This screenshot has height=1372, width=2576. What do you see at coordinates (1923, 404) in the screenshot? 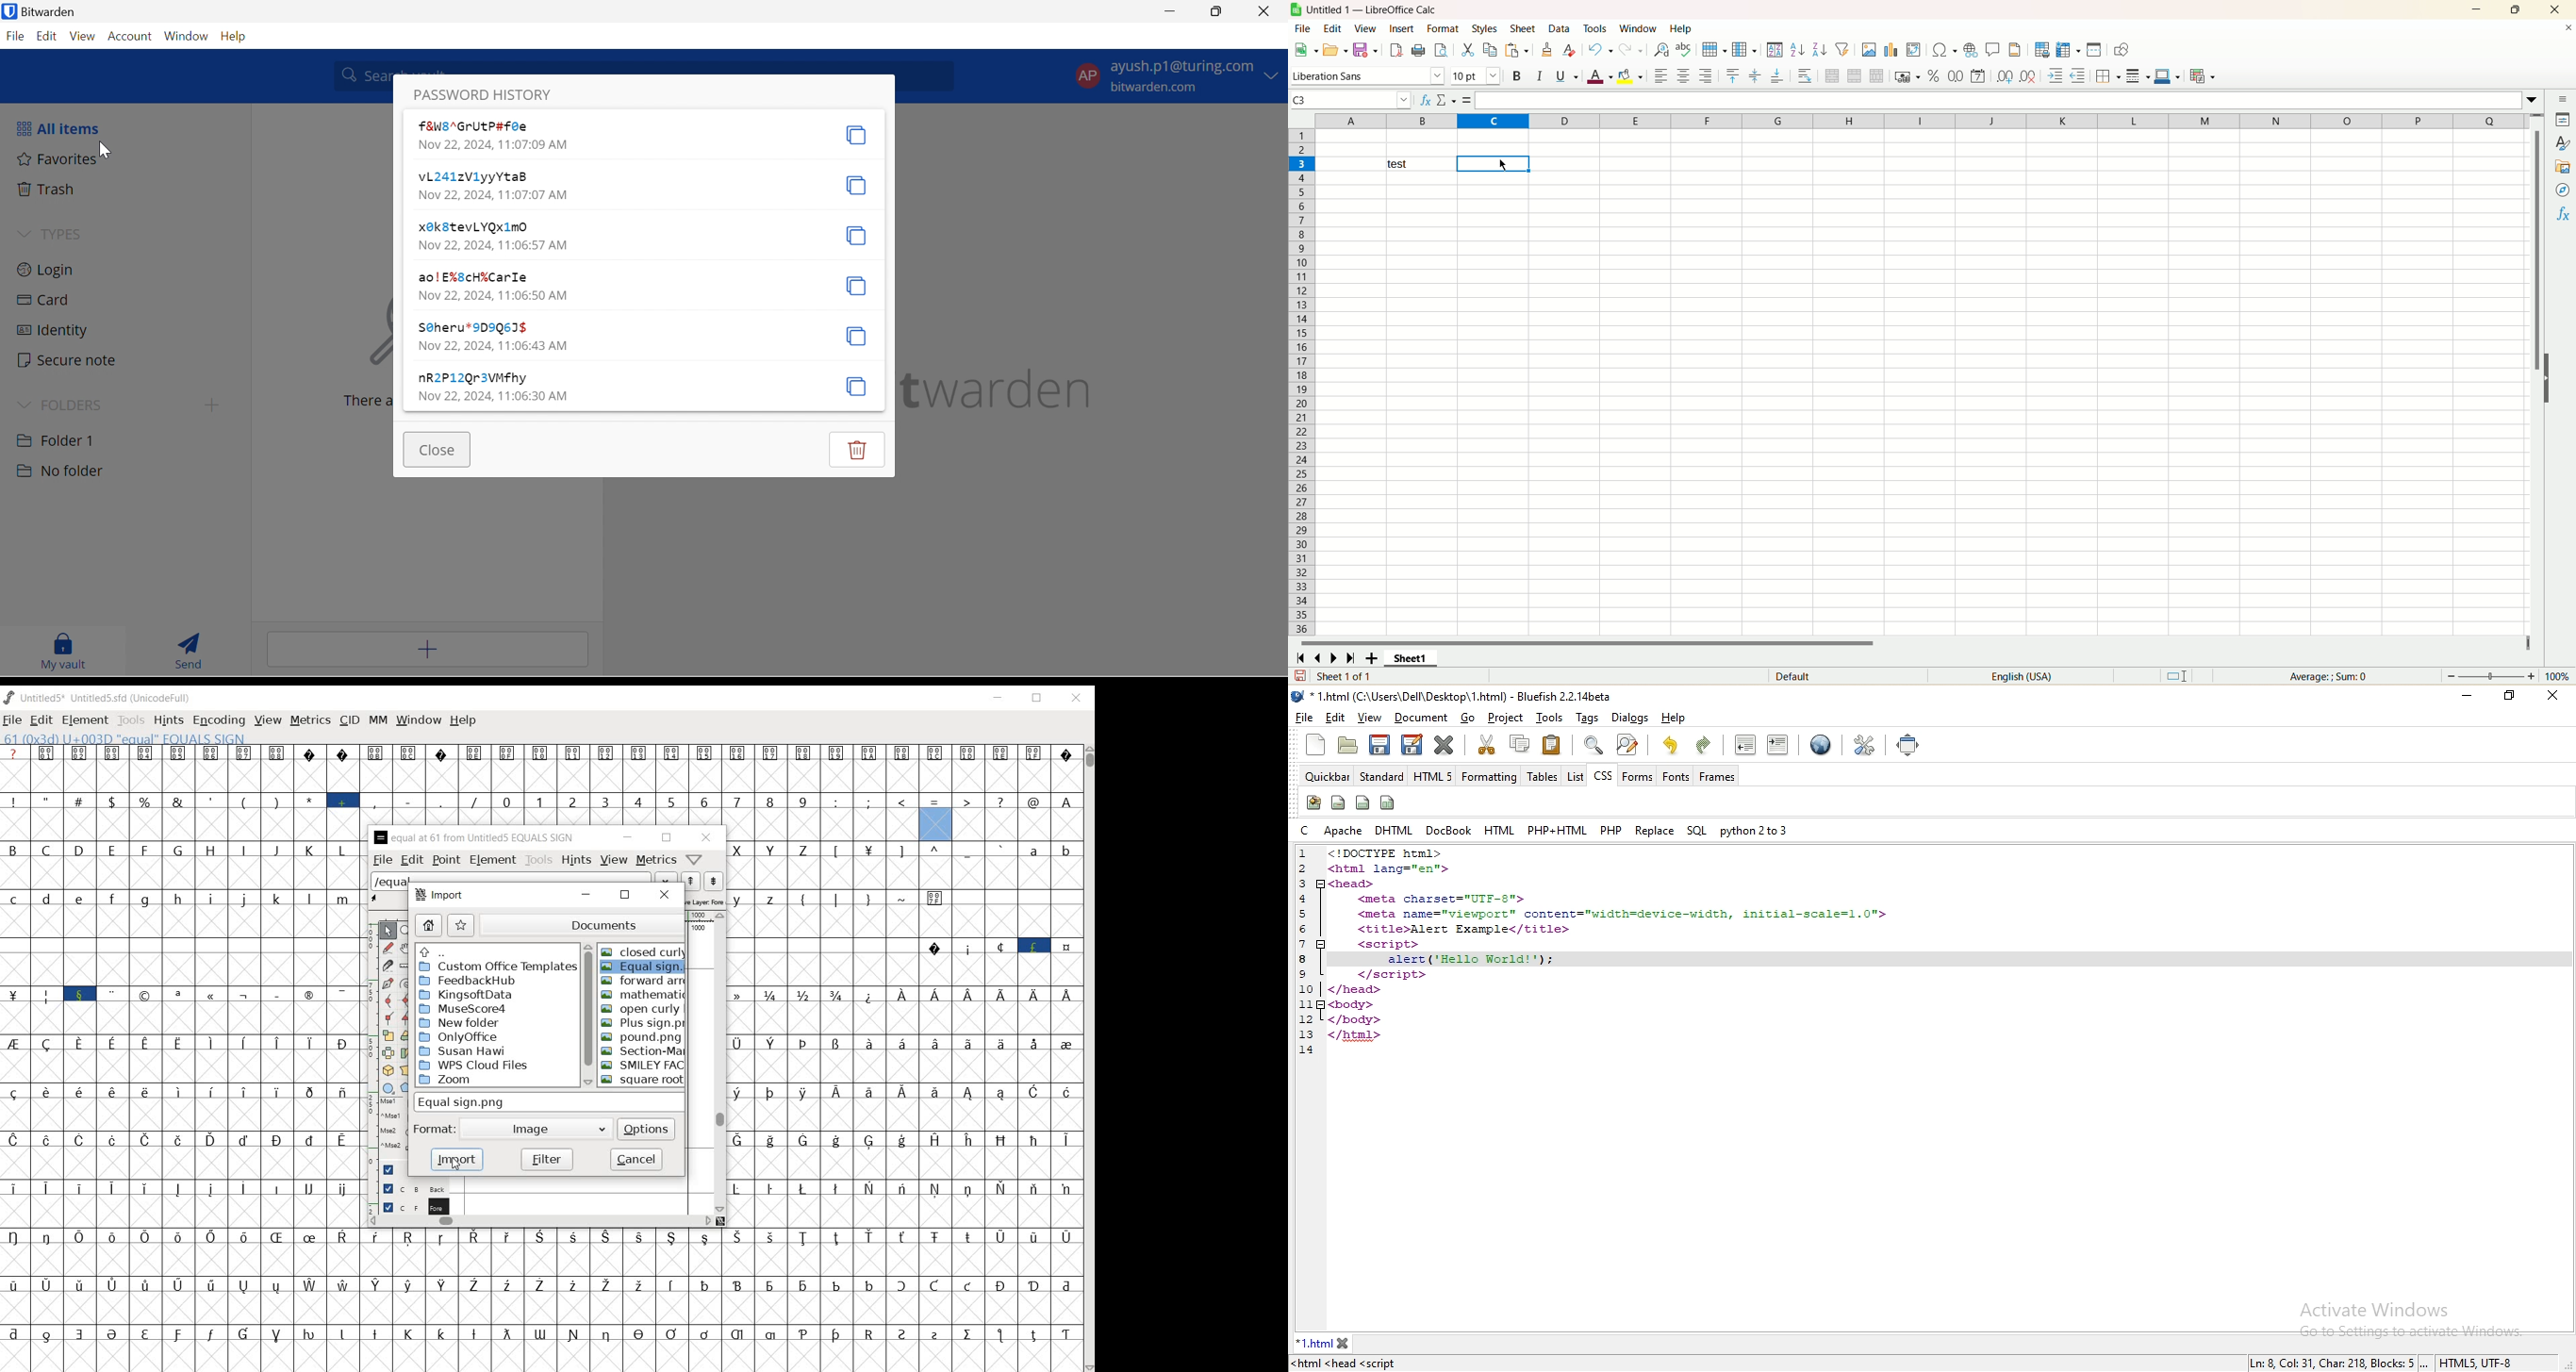
I see `workbook` at bounding box center [1923, 404].